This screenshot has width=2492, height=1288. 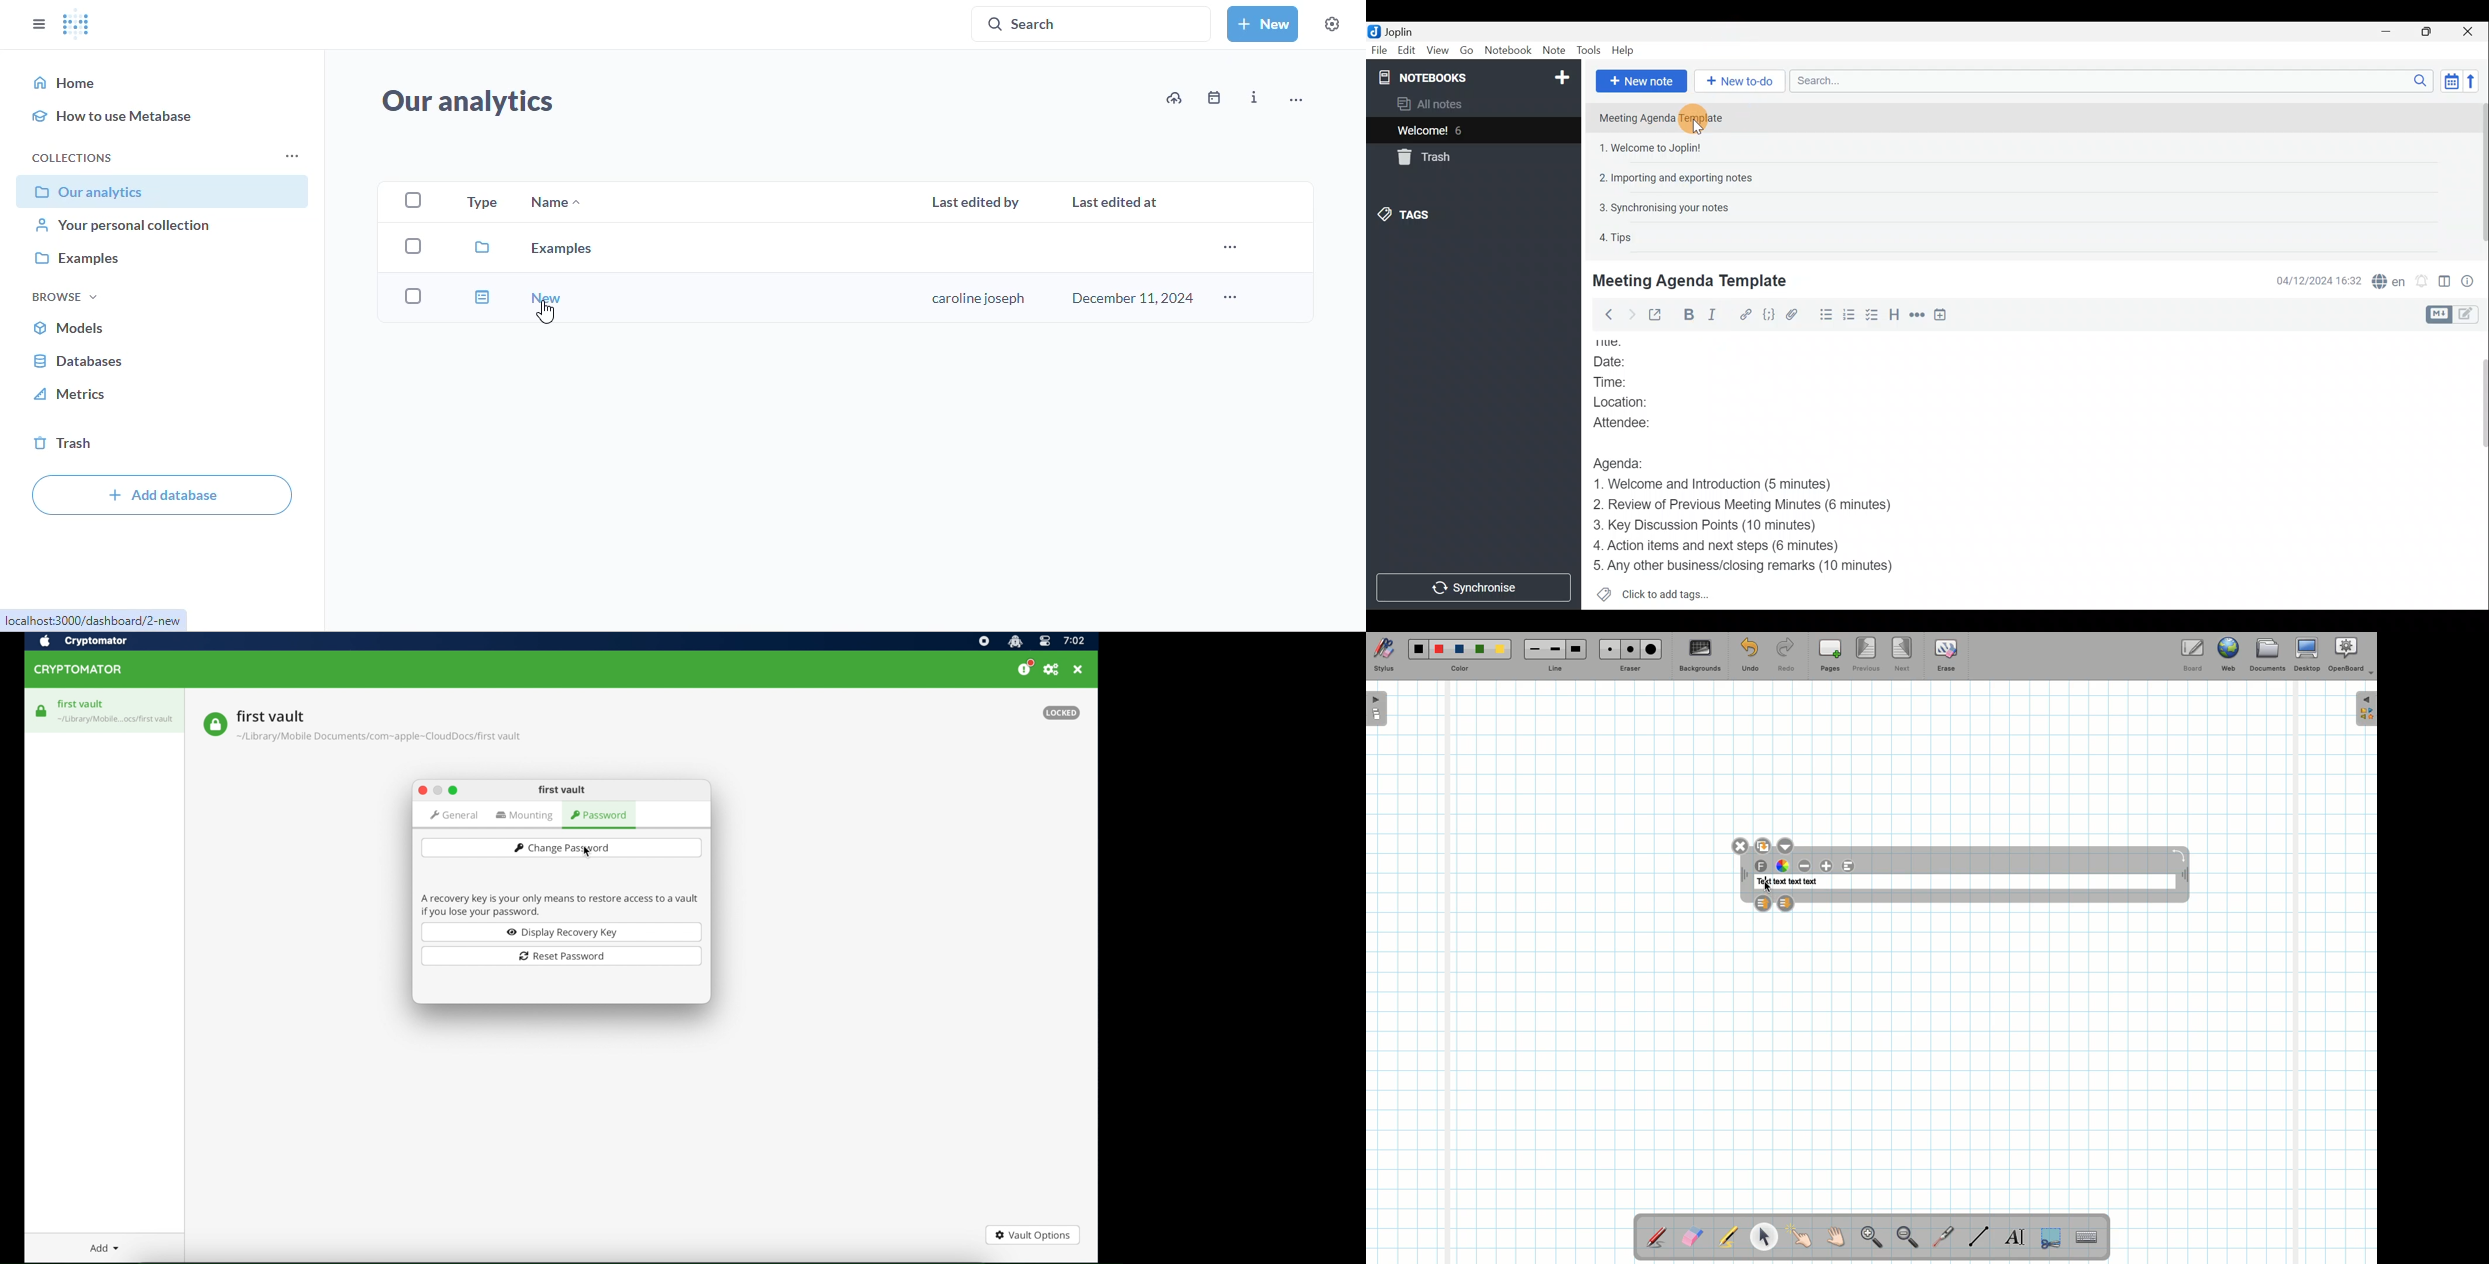 What do you see at coordinates (1669, 592) in the screenshot?
I see `Click to add tags` at bounding box center [1669, 592].